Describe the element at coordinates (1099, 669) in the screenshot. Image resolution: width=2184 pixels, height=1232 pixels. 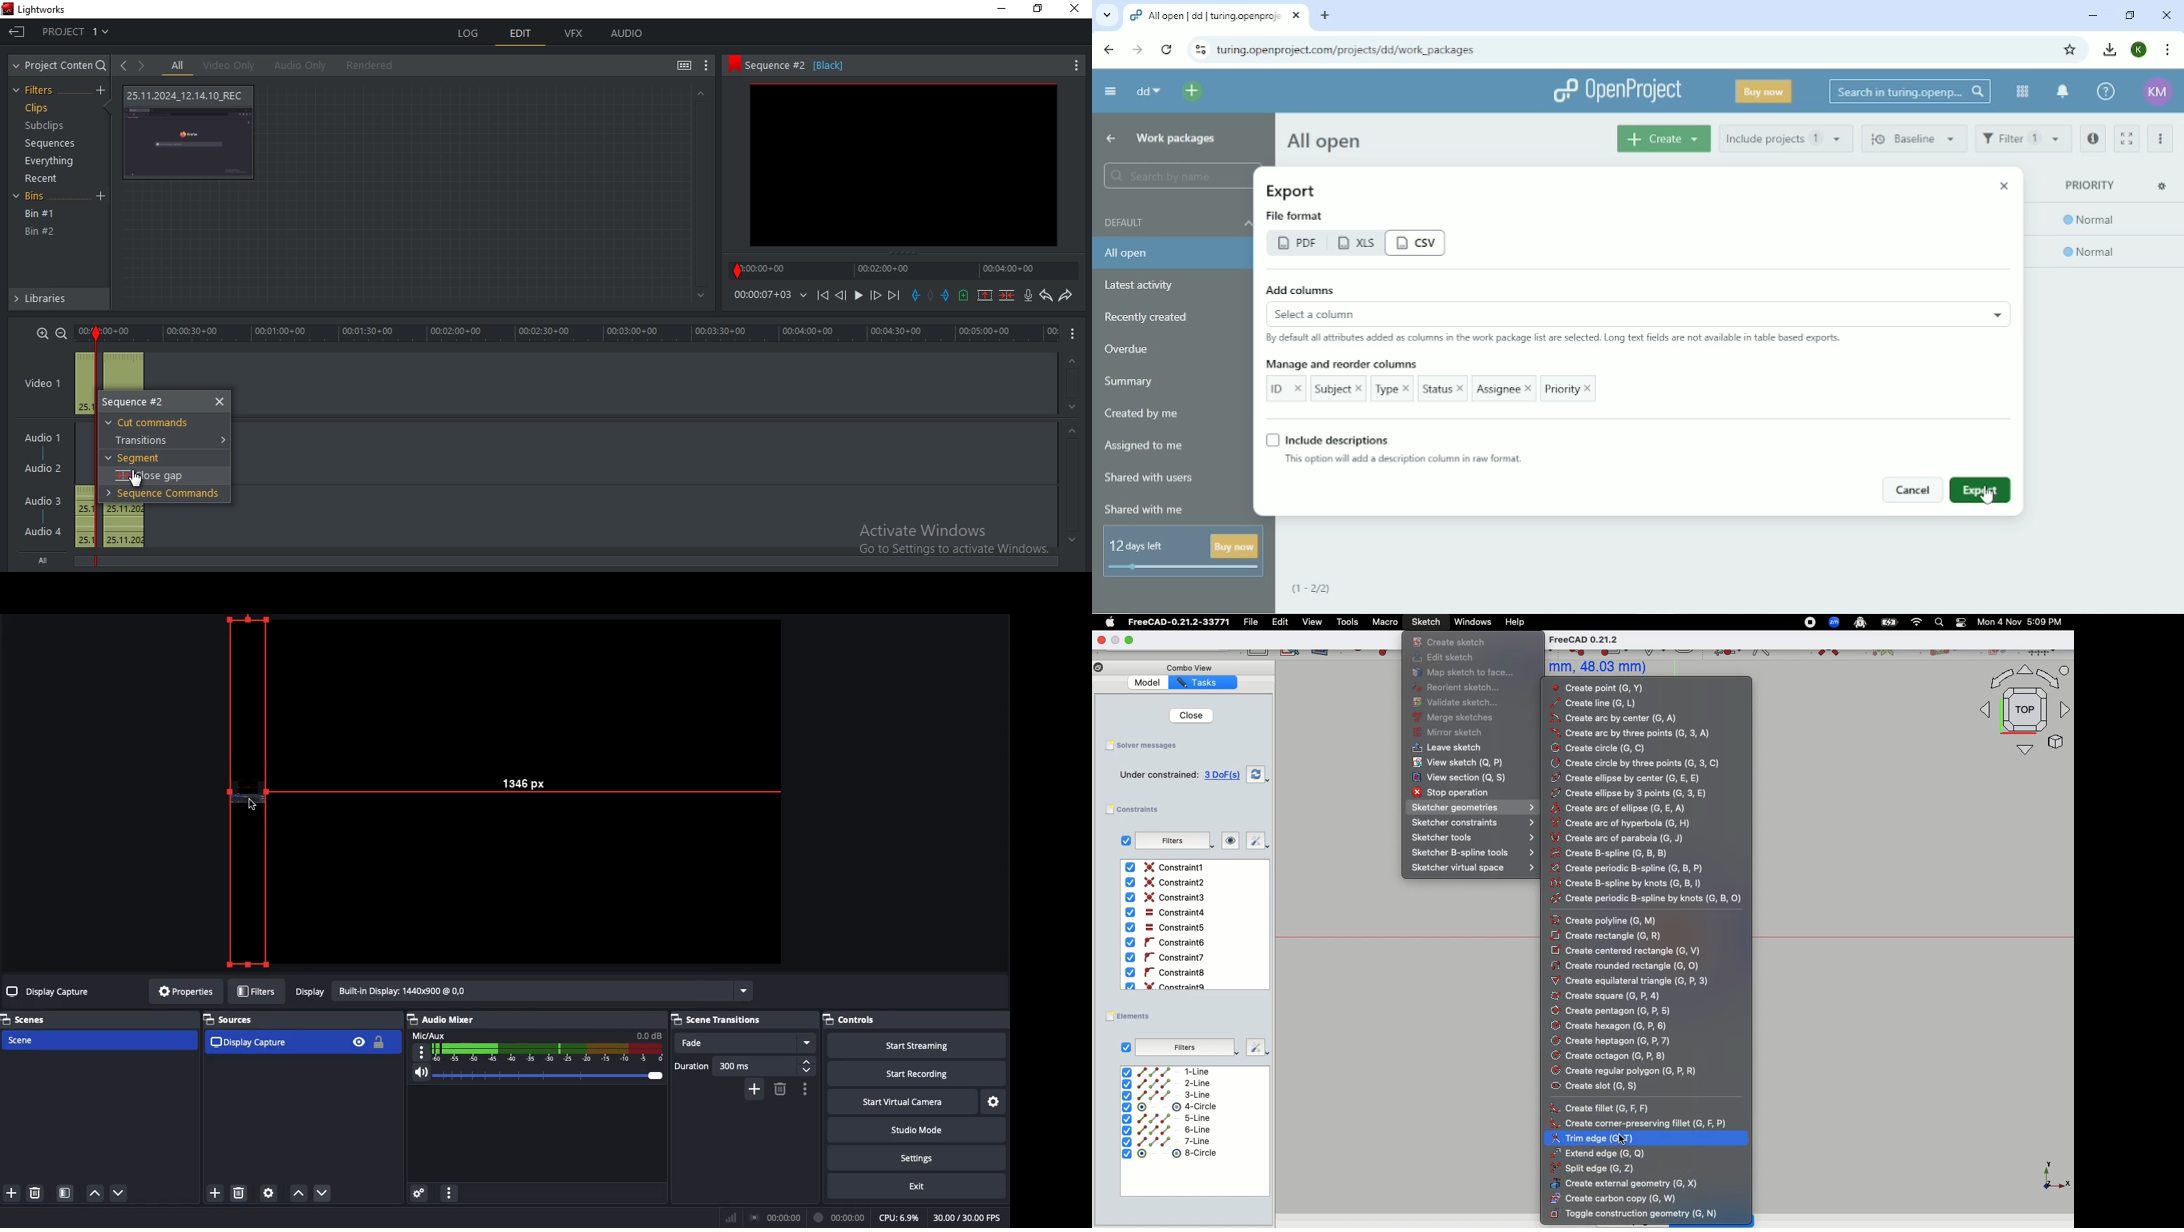
I see `Copy` at that location.